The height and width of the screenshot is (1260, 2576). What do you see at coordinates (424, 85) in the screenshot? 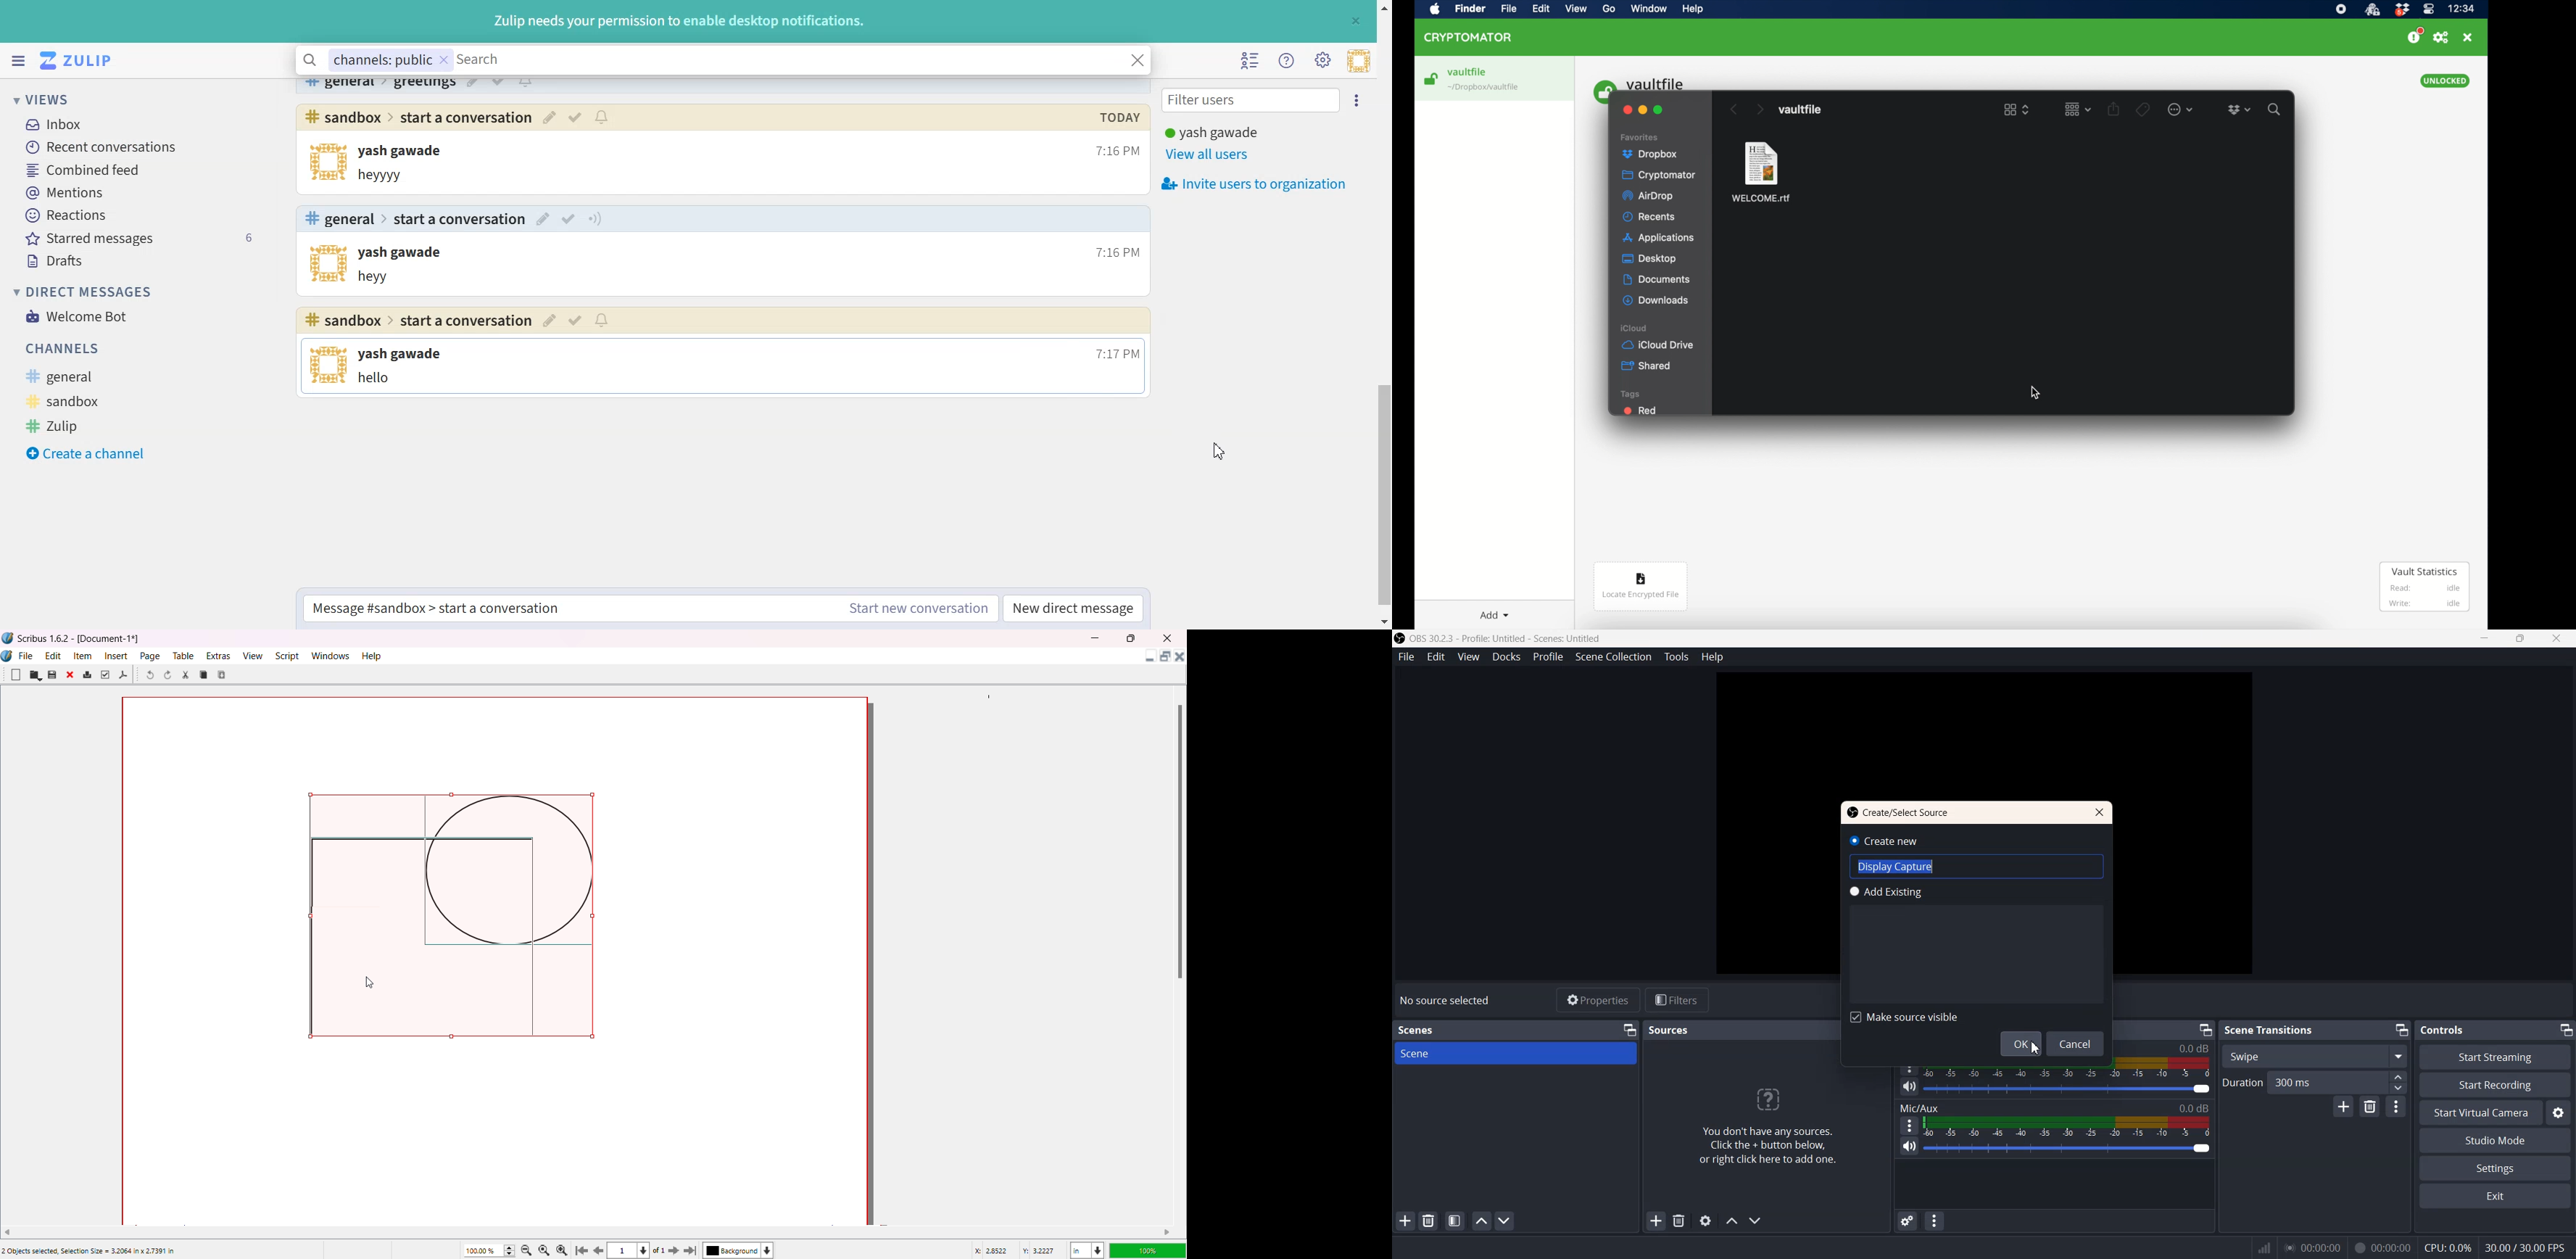
I see `greetings` at bounding box center [424, 85].